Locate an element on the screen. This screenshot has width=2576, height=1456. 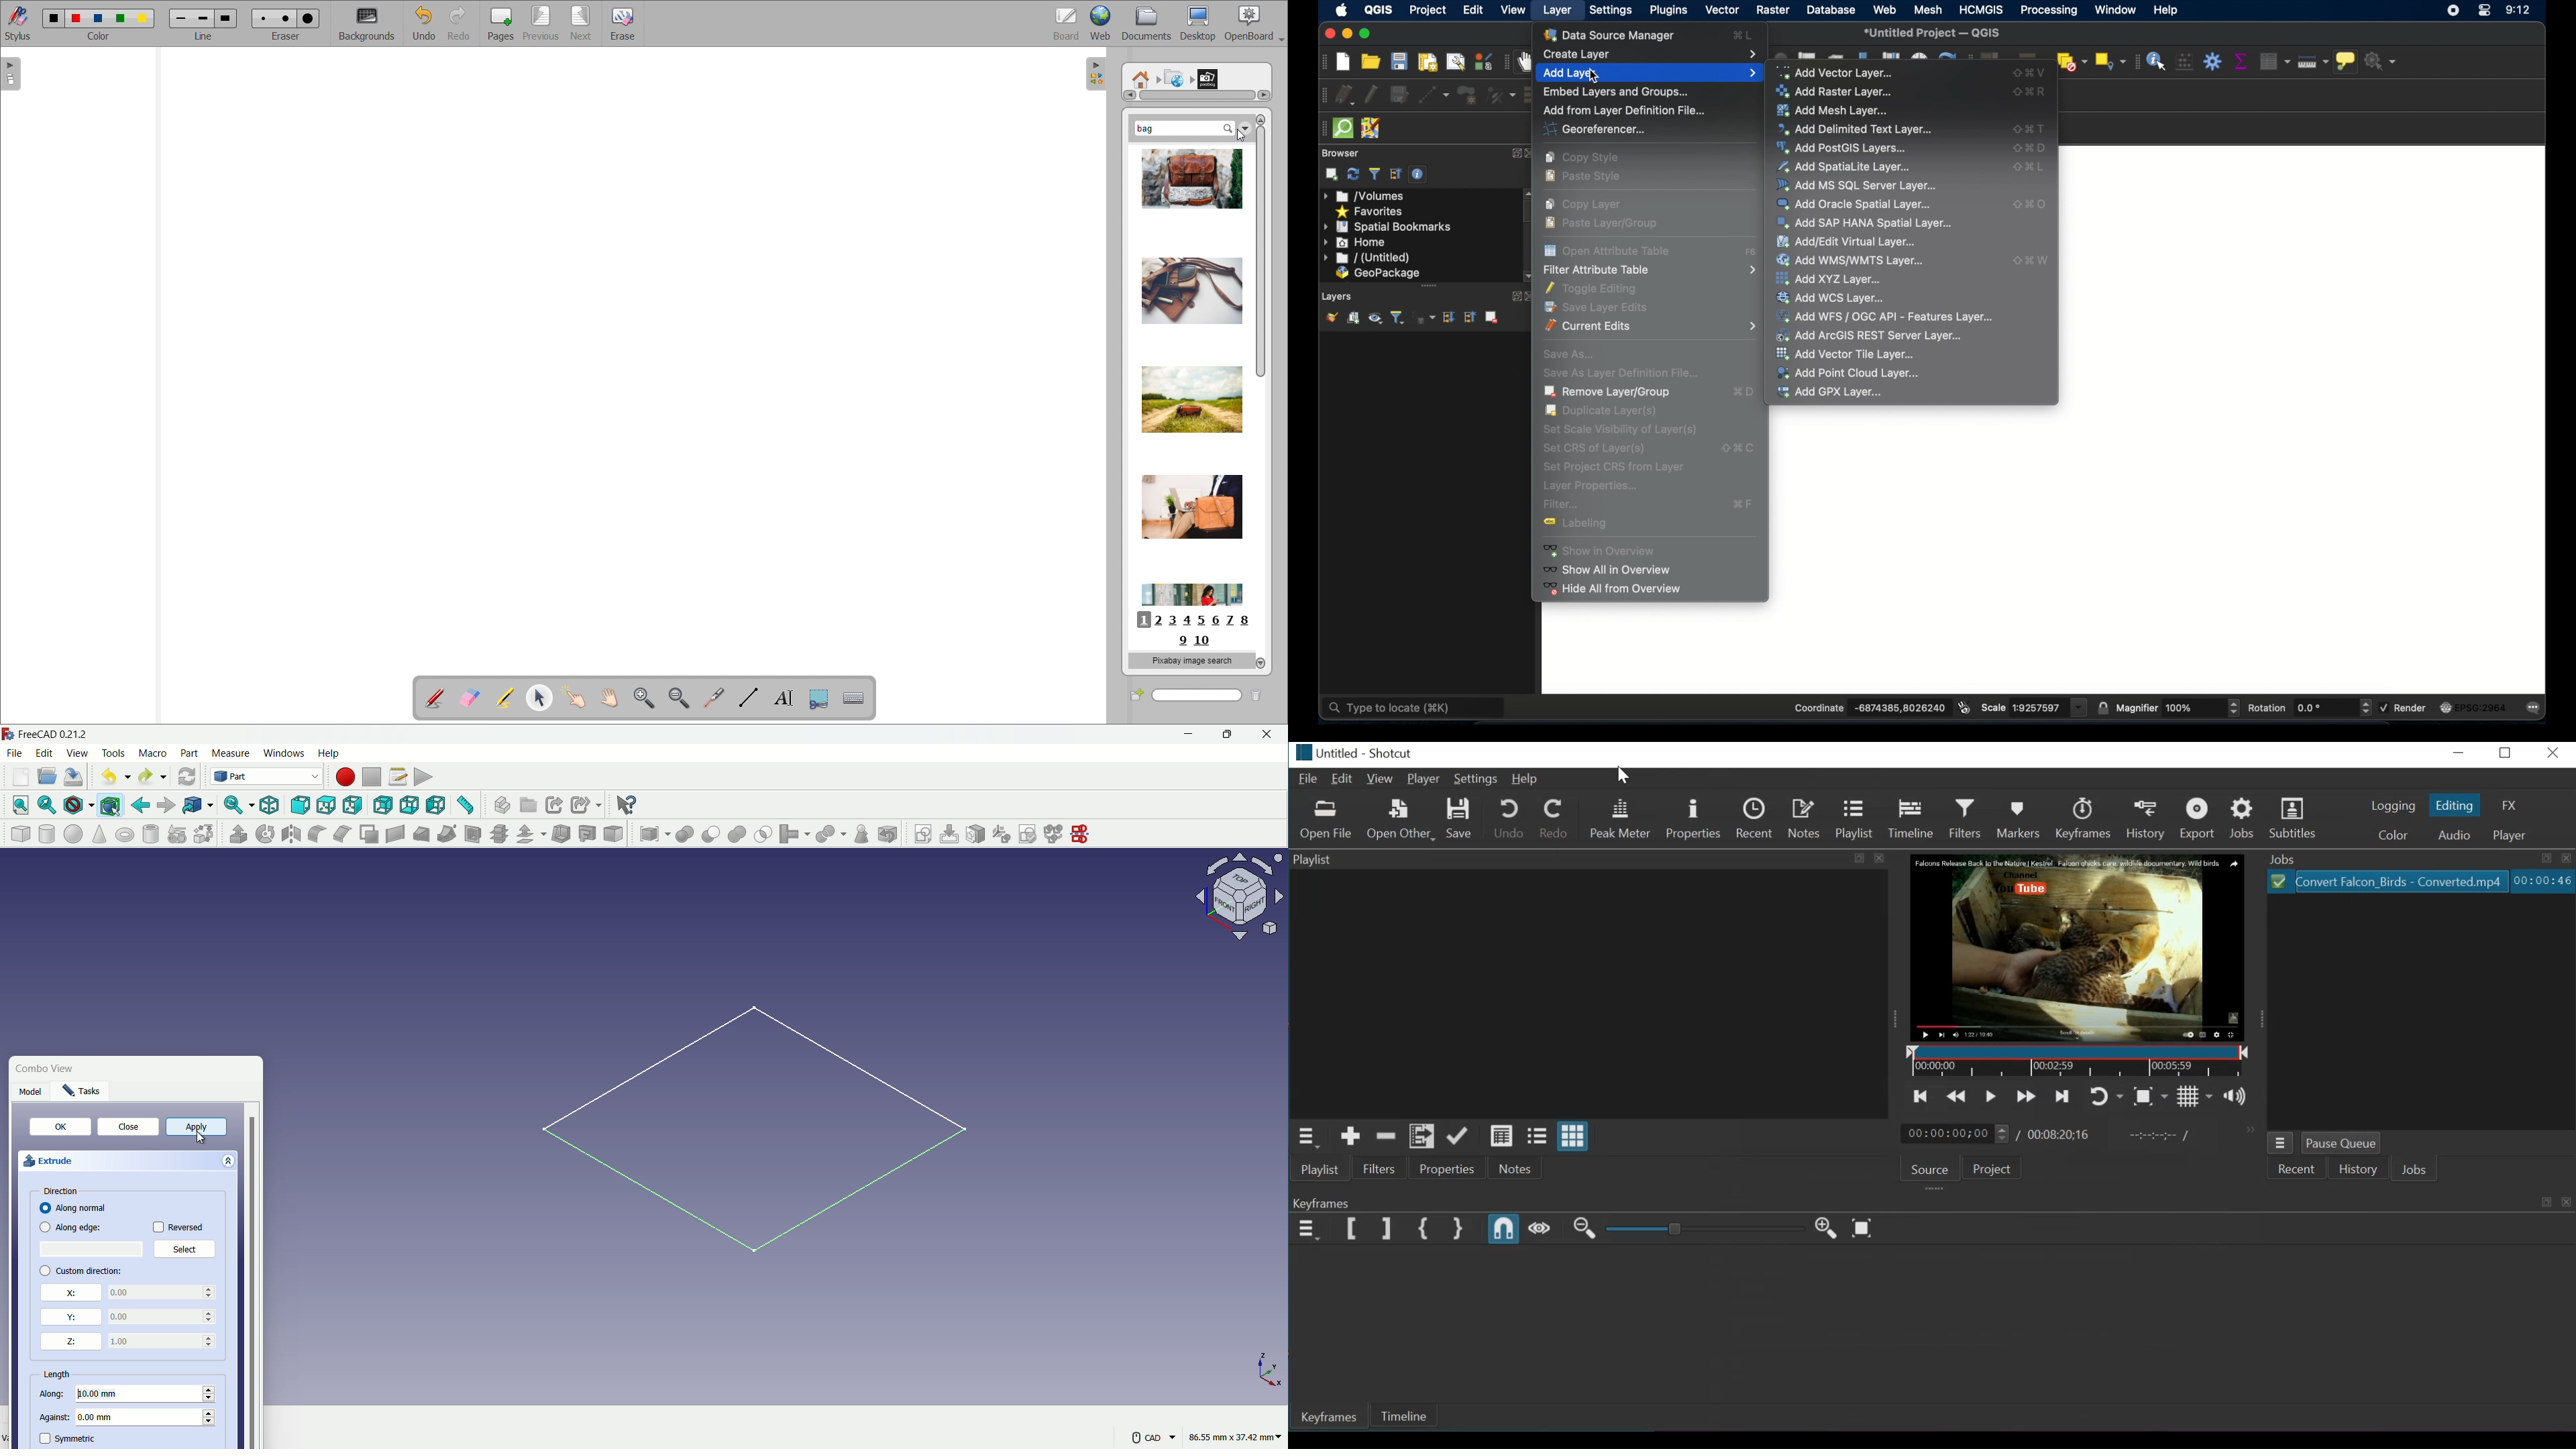
y direction is located at coordinates (69, 1317).